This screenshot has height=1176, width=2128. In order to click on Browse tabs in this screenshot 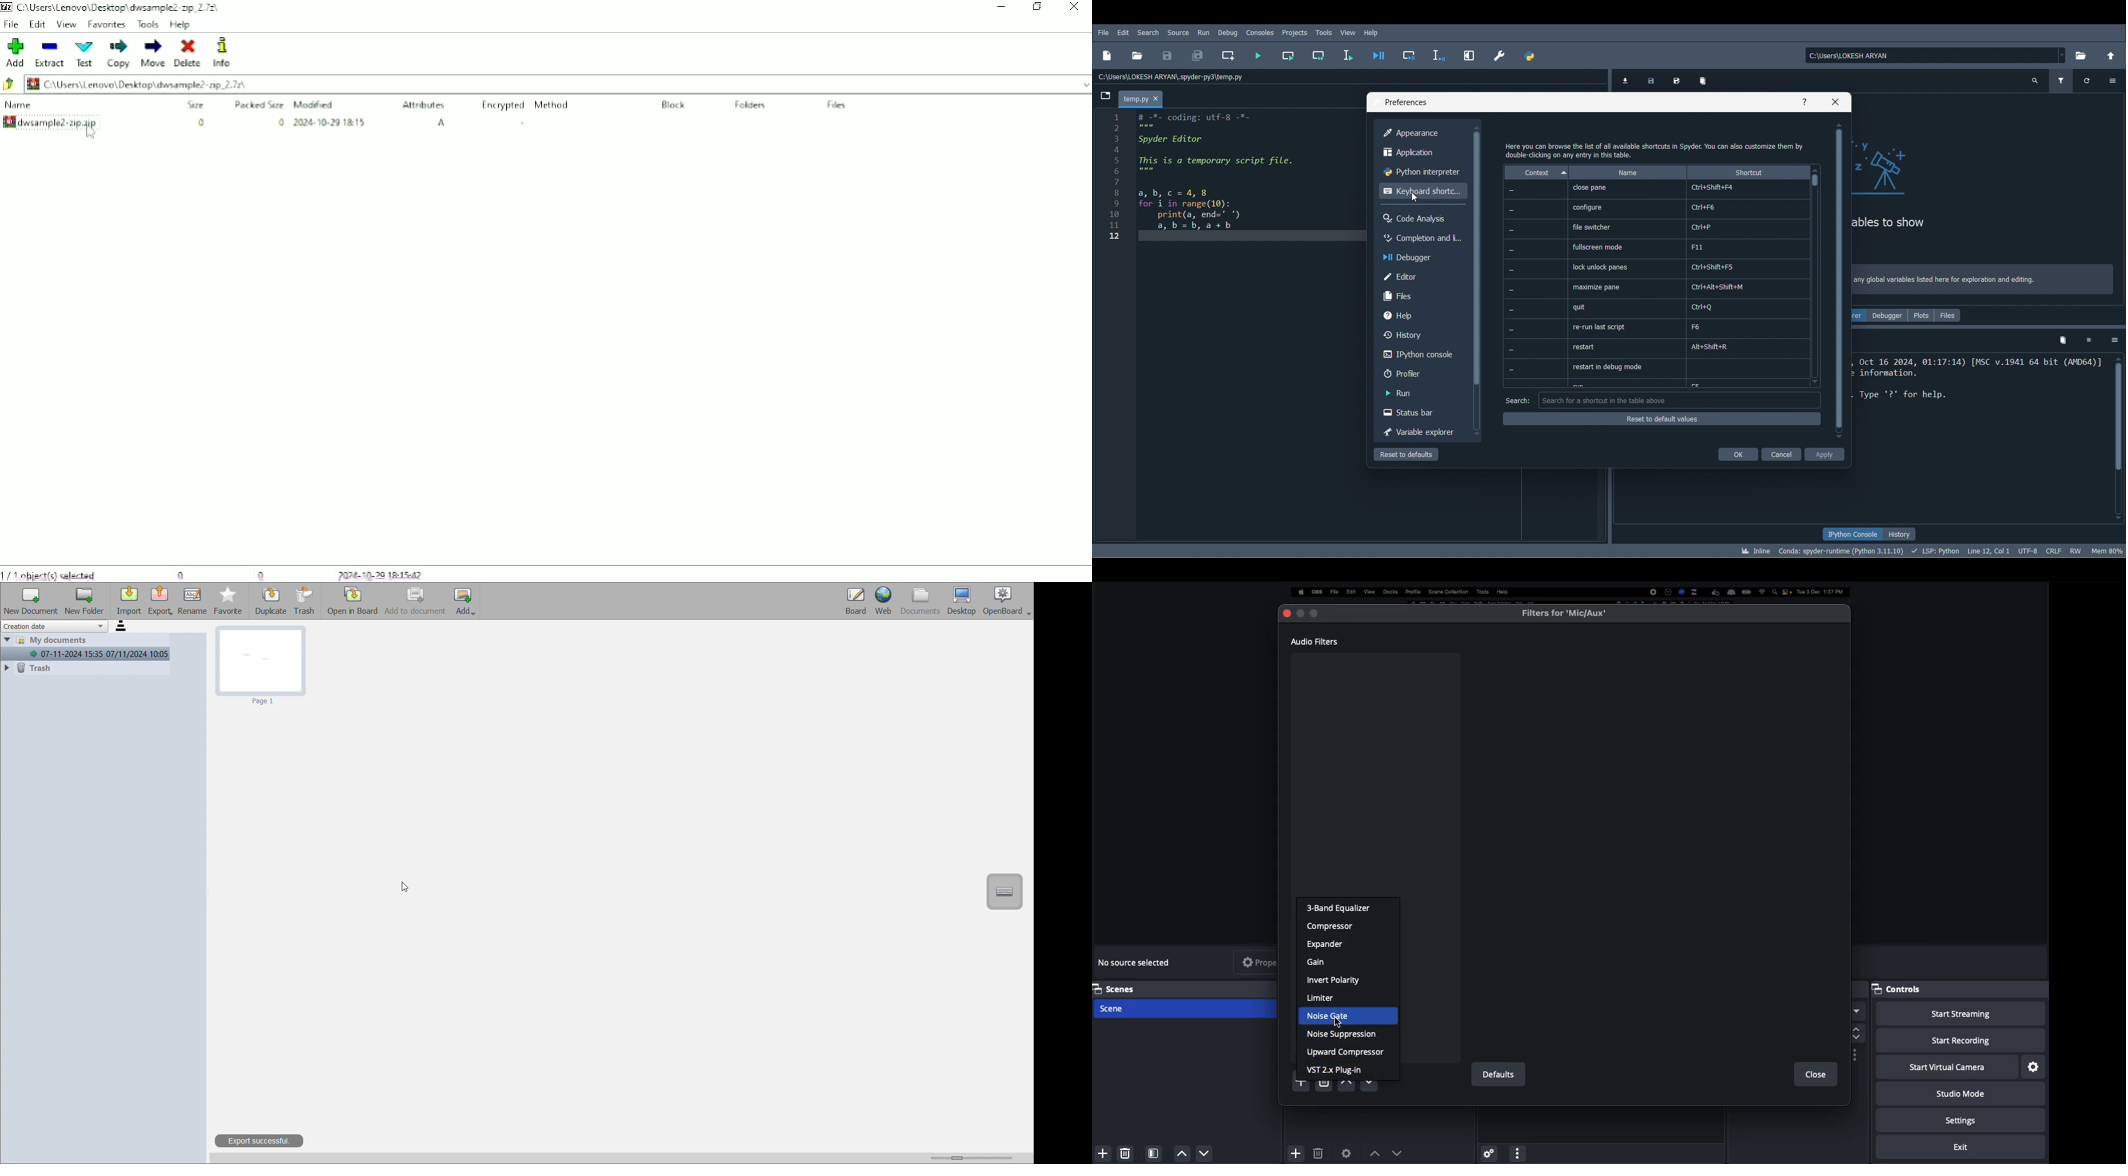, I will do `click(1103, 98)`.